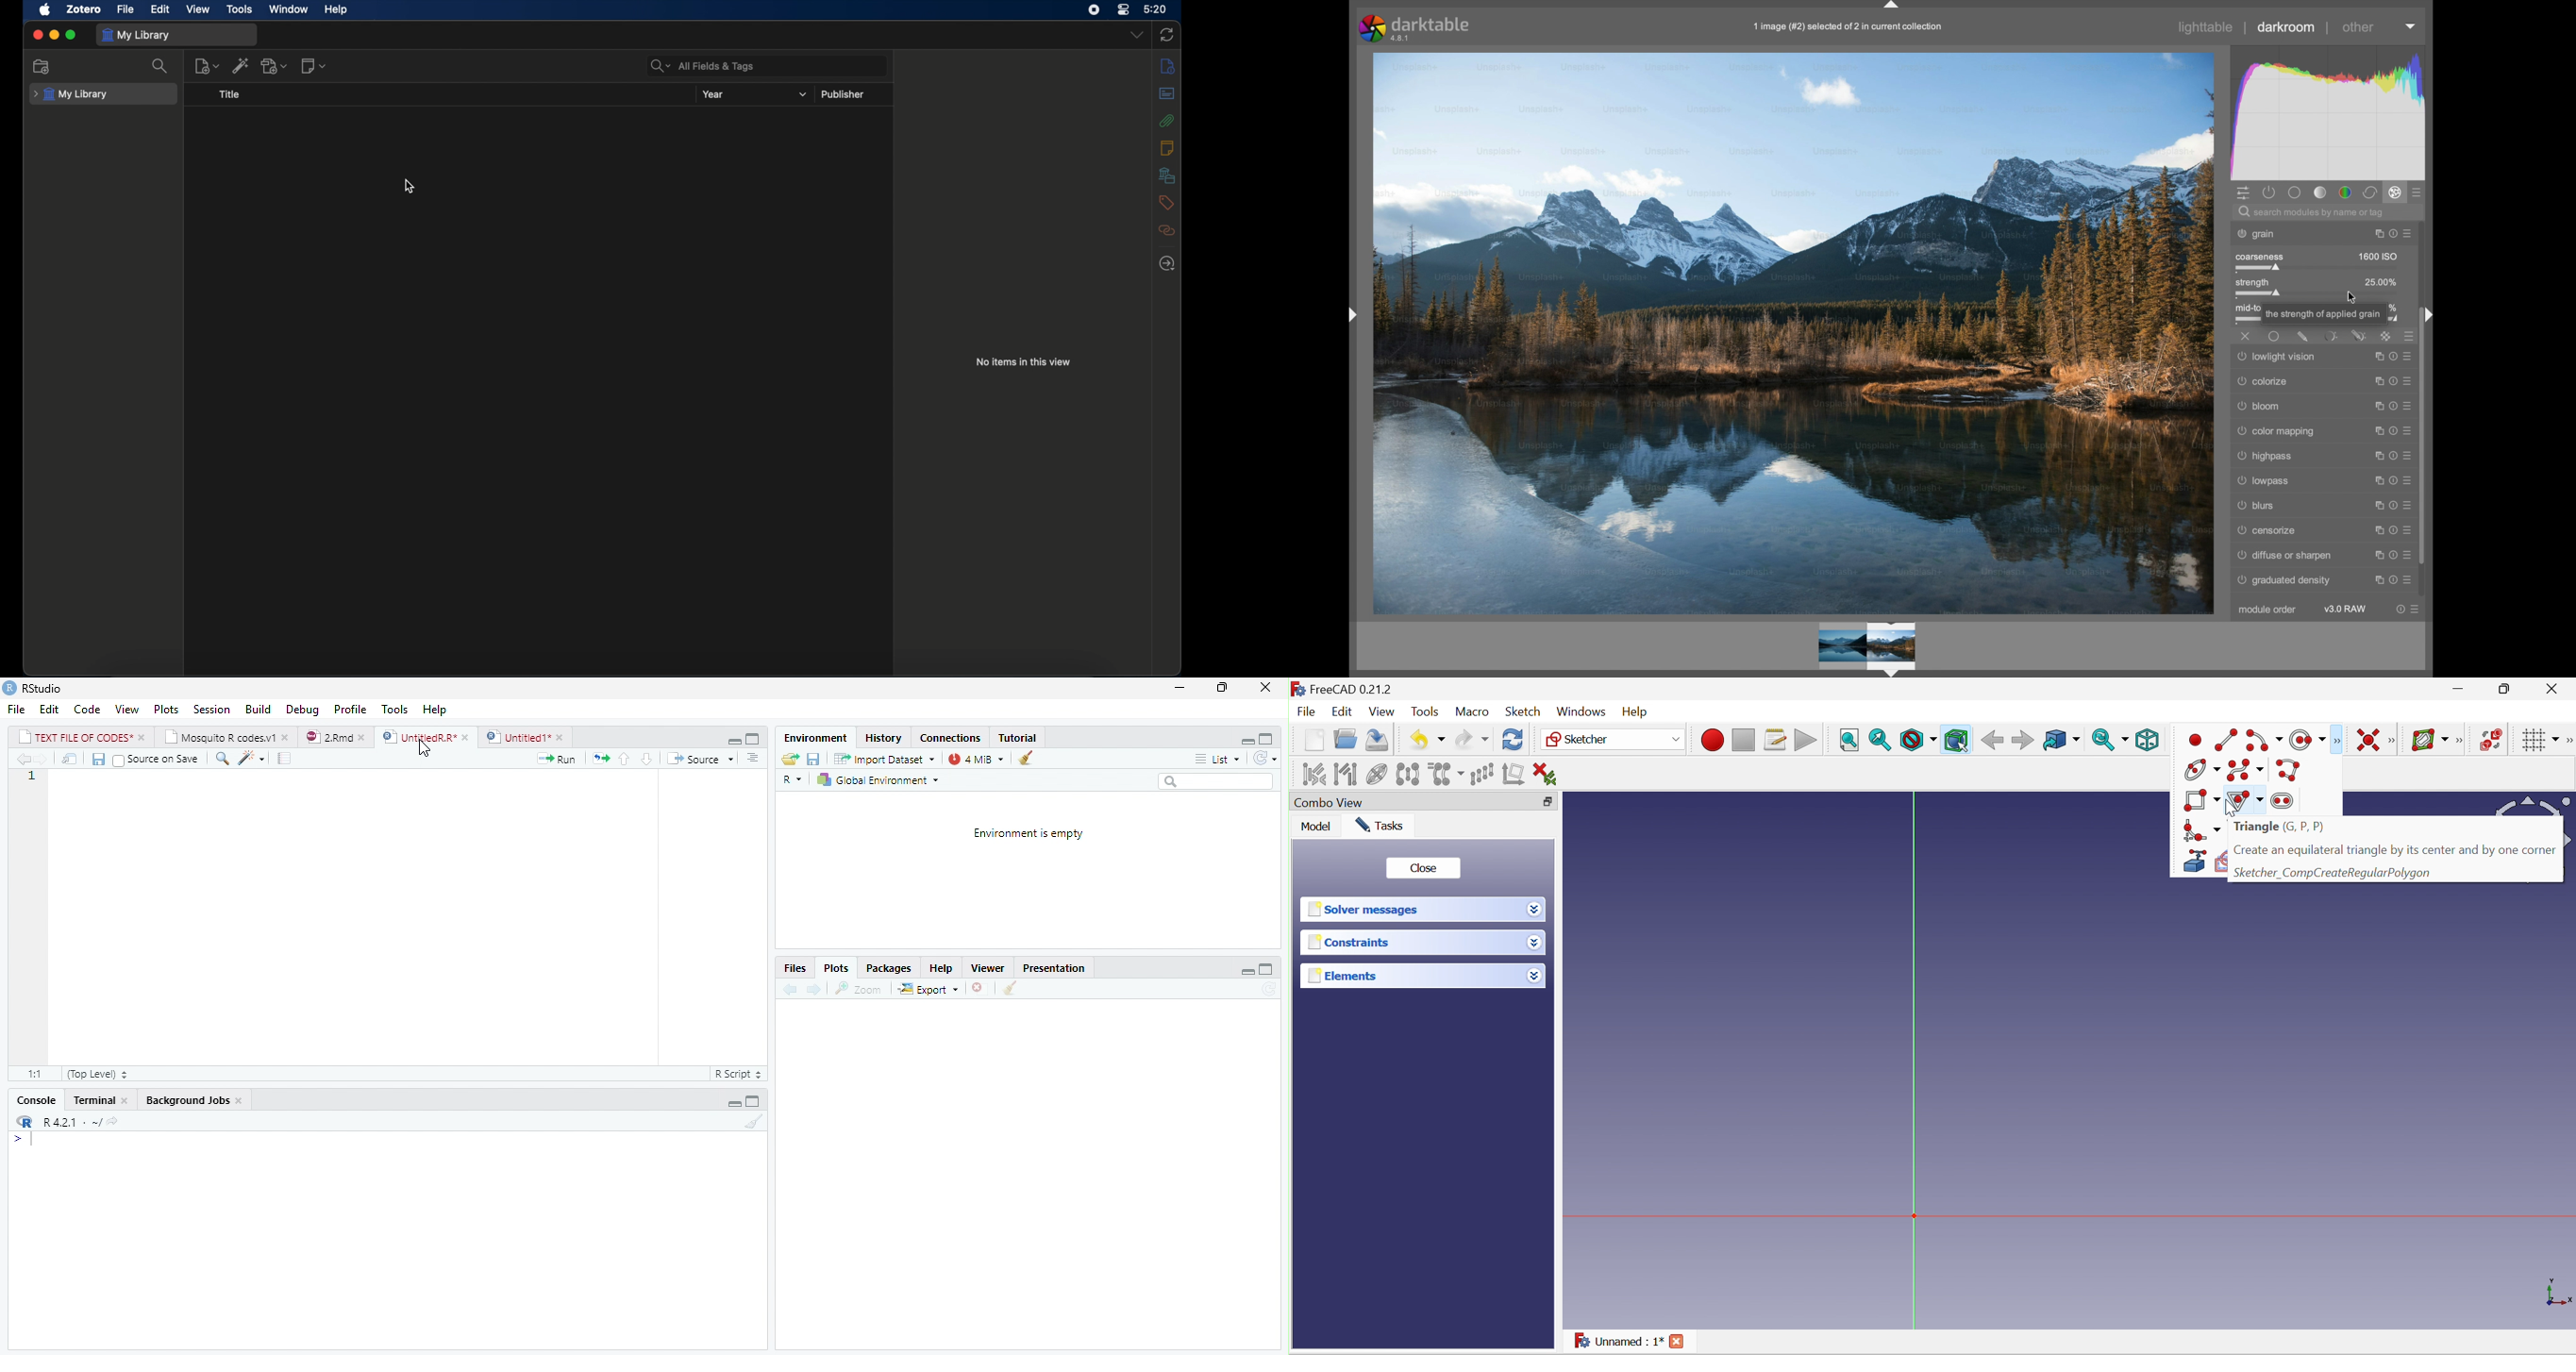 Image resolution: width=2576 pixels, height=1372 pixels. Describe the element at coordinates (885, 740) in the screenshot. I see ` History` at that location.